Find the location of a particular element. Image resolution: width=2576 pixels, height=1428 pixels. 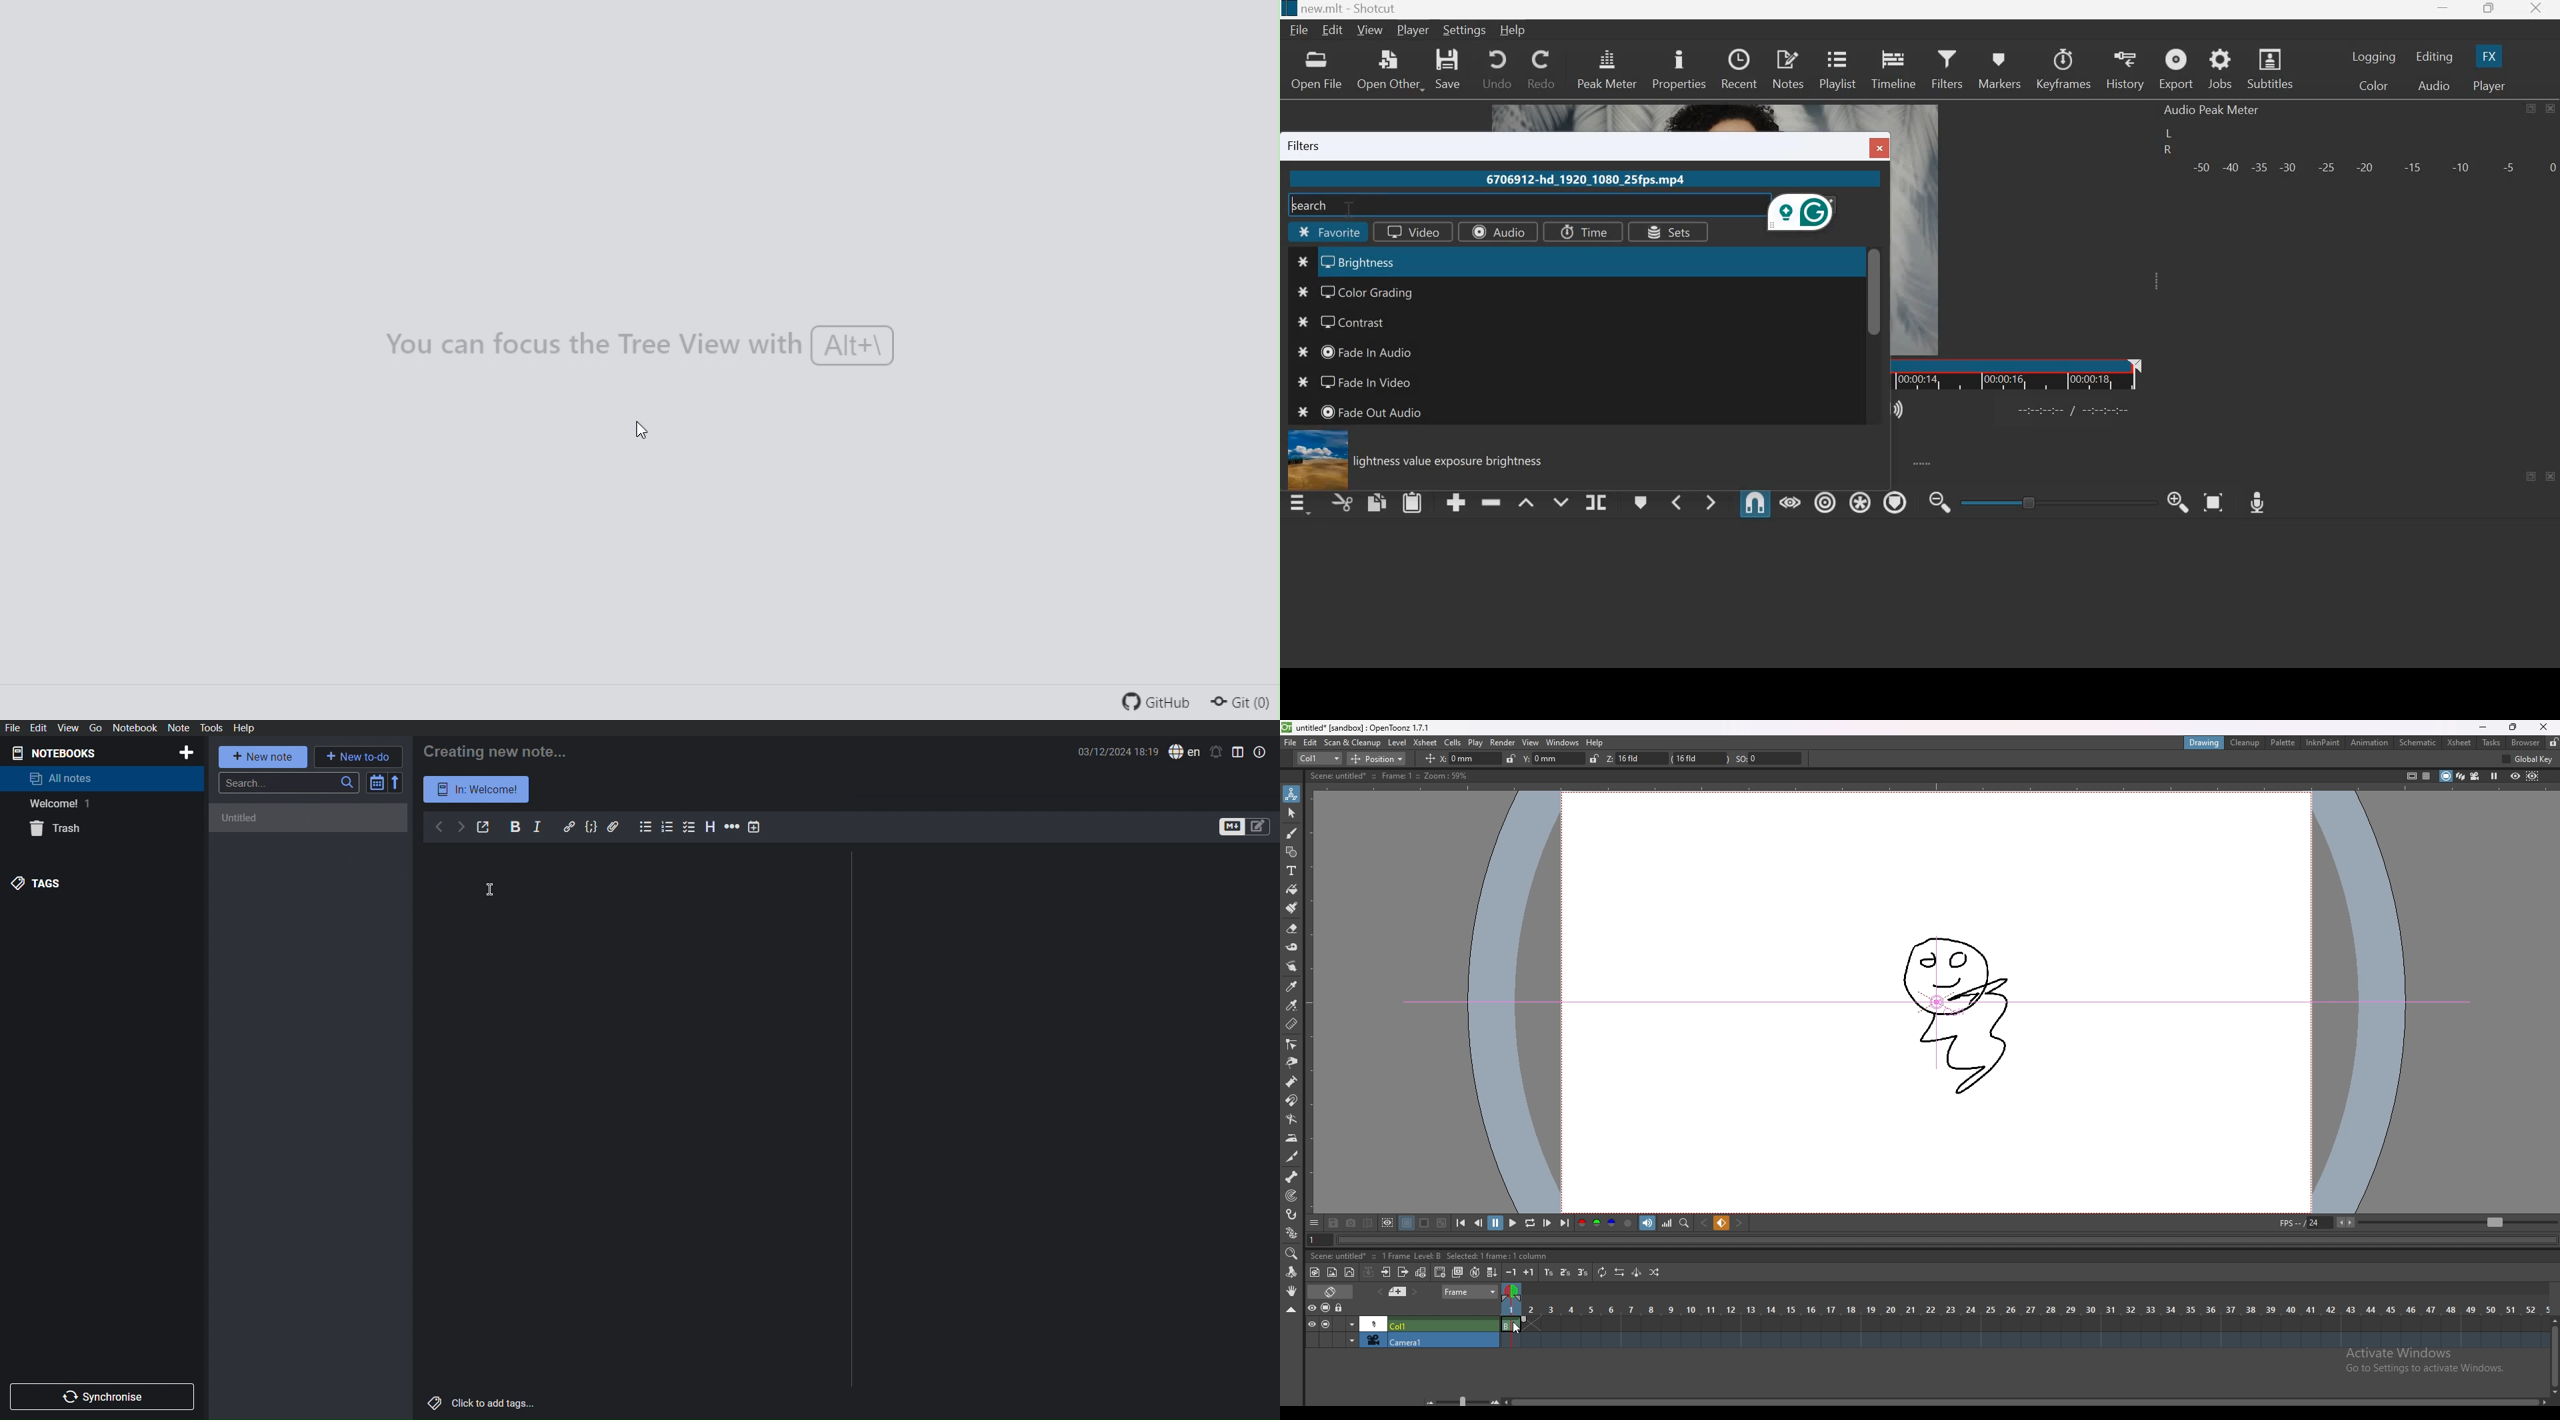

English is located at coordinates (1185, 752).